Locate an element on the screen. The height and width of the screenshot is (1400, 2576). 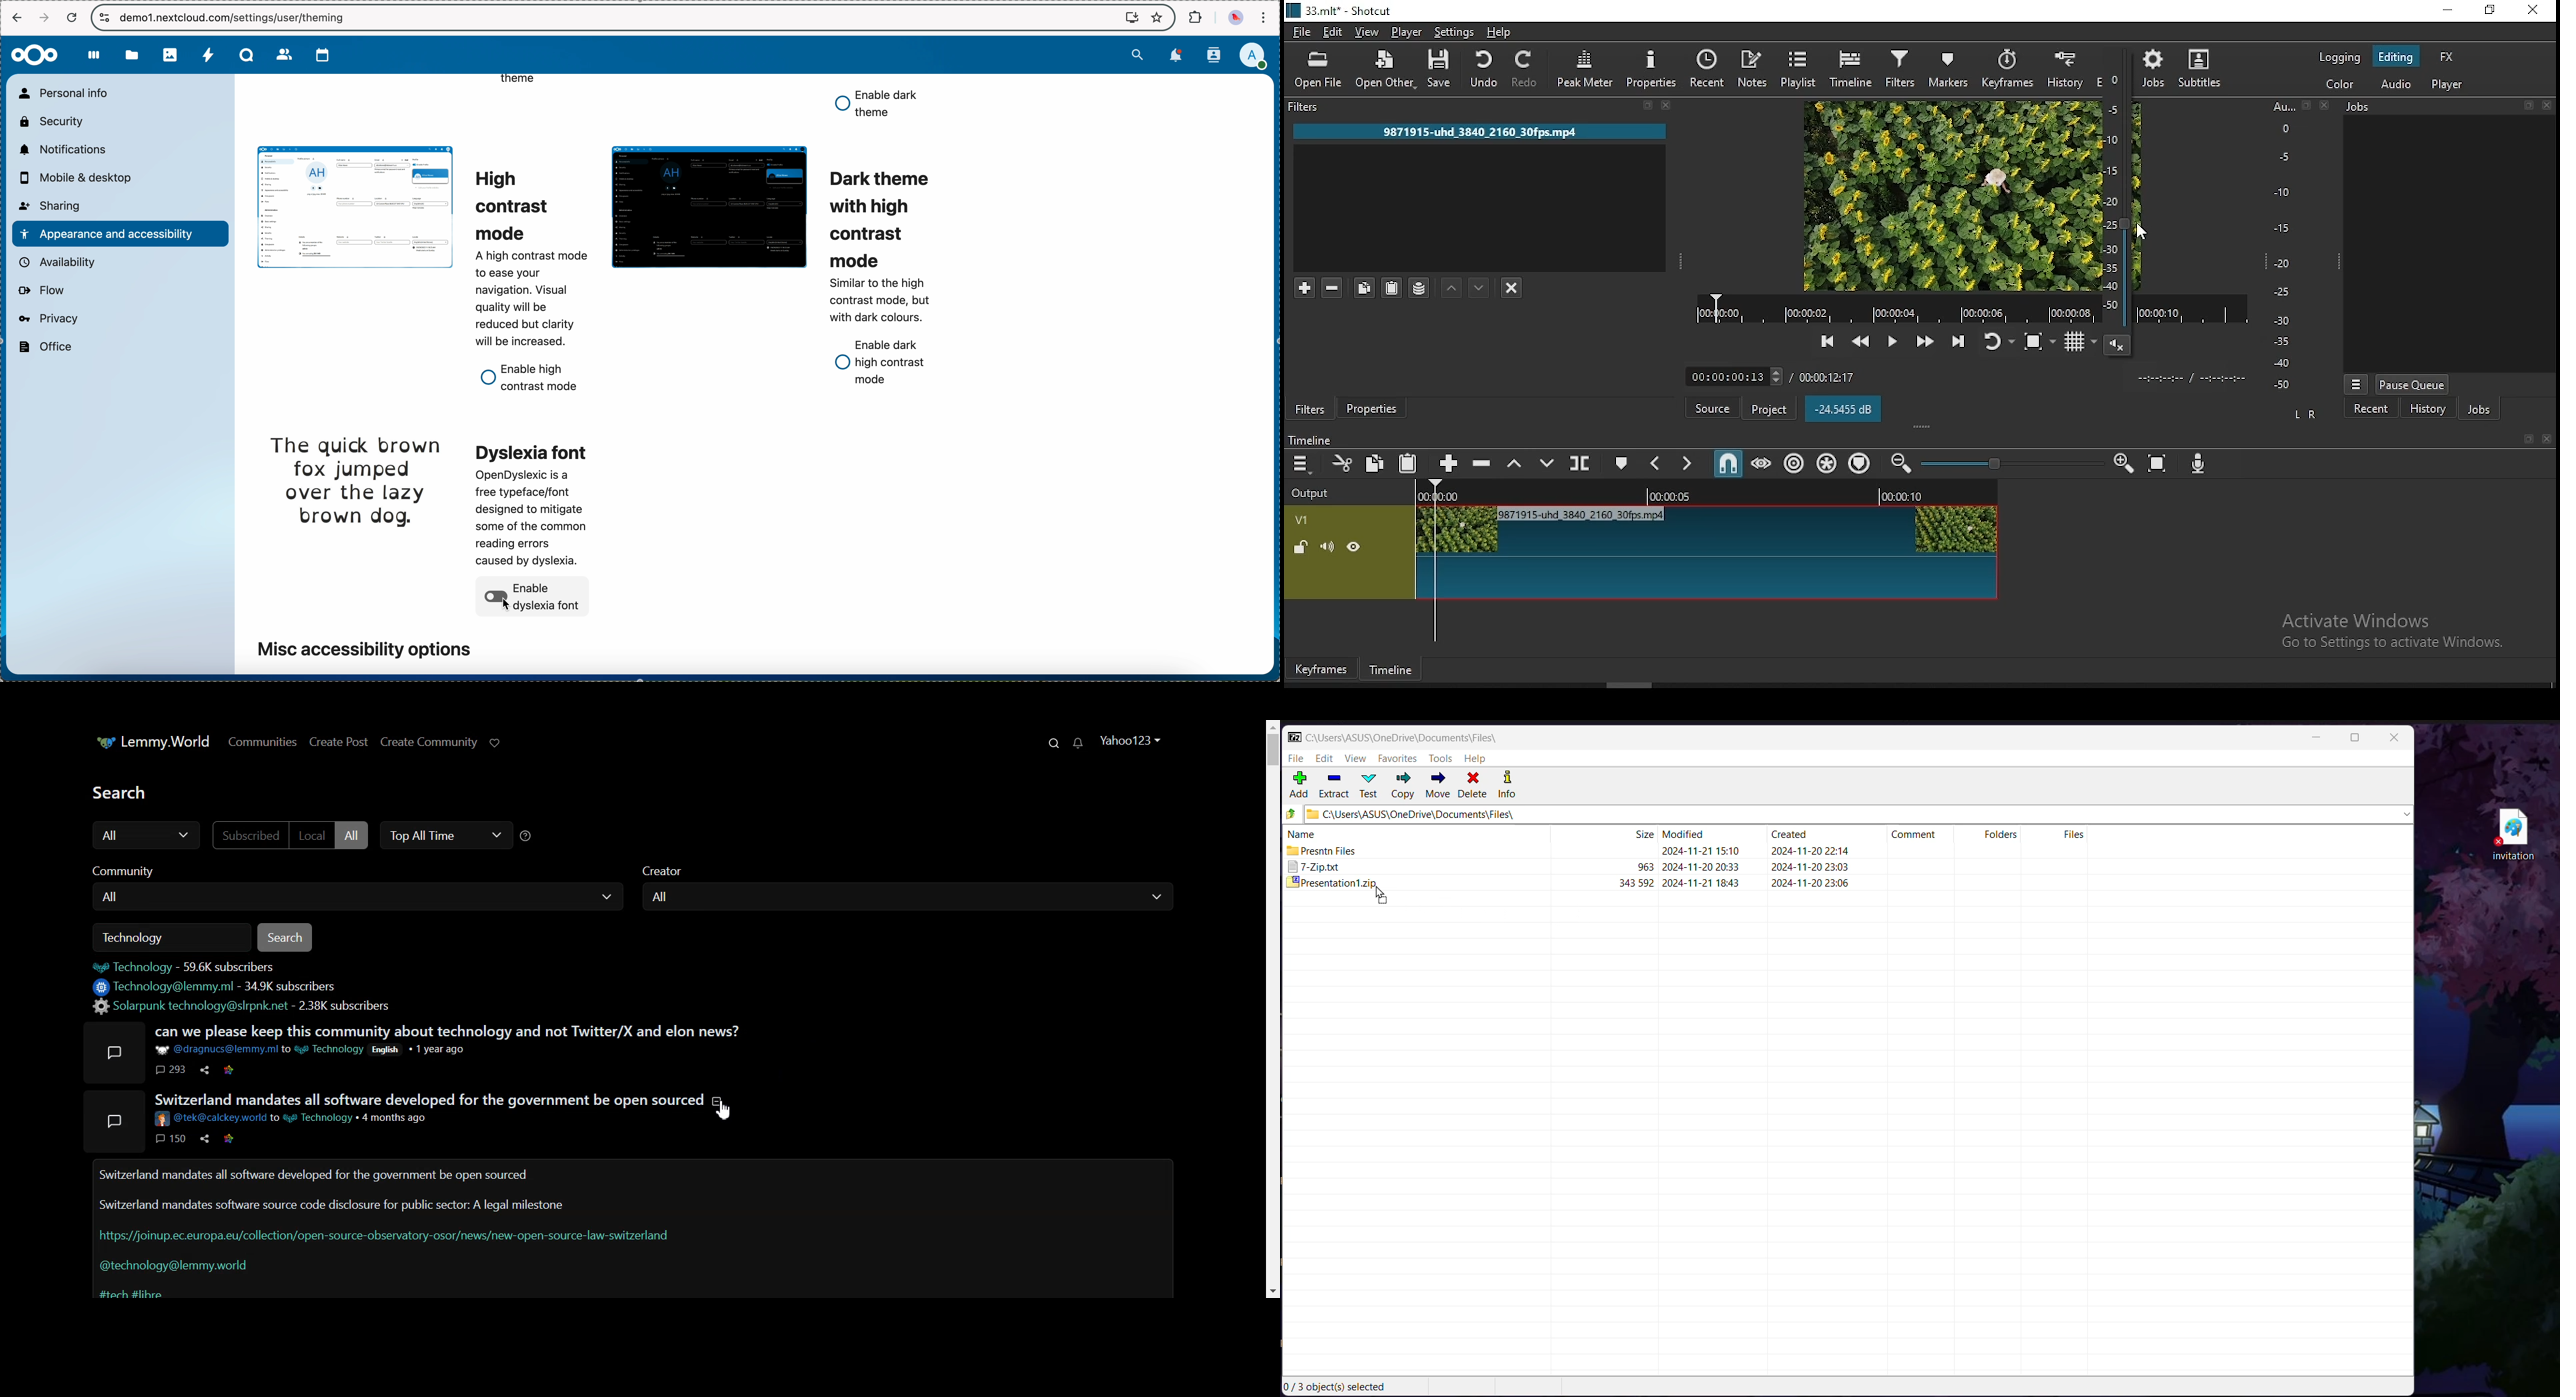
paste is located at coordinates (1407, 462).